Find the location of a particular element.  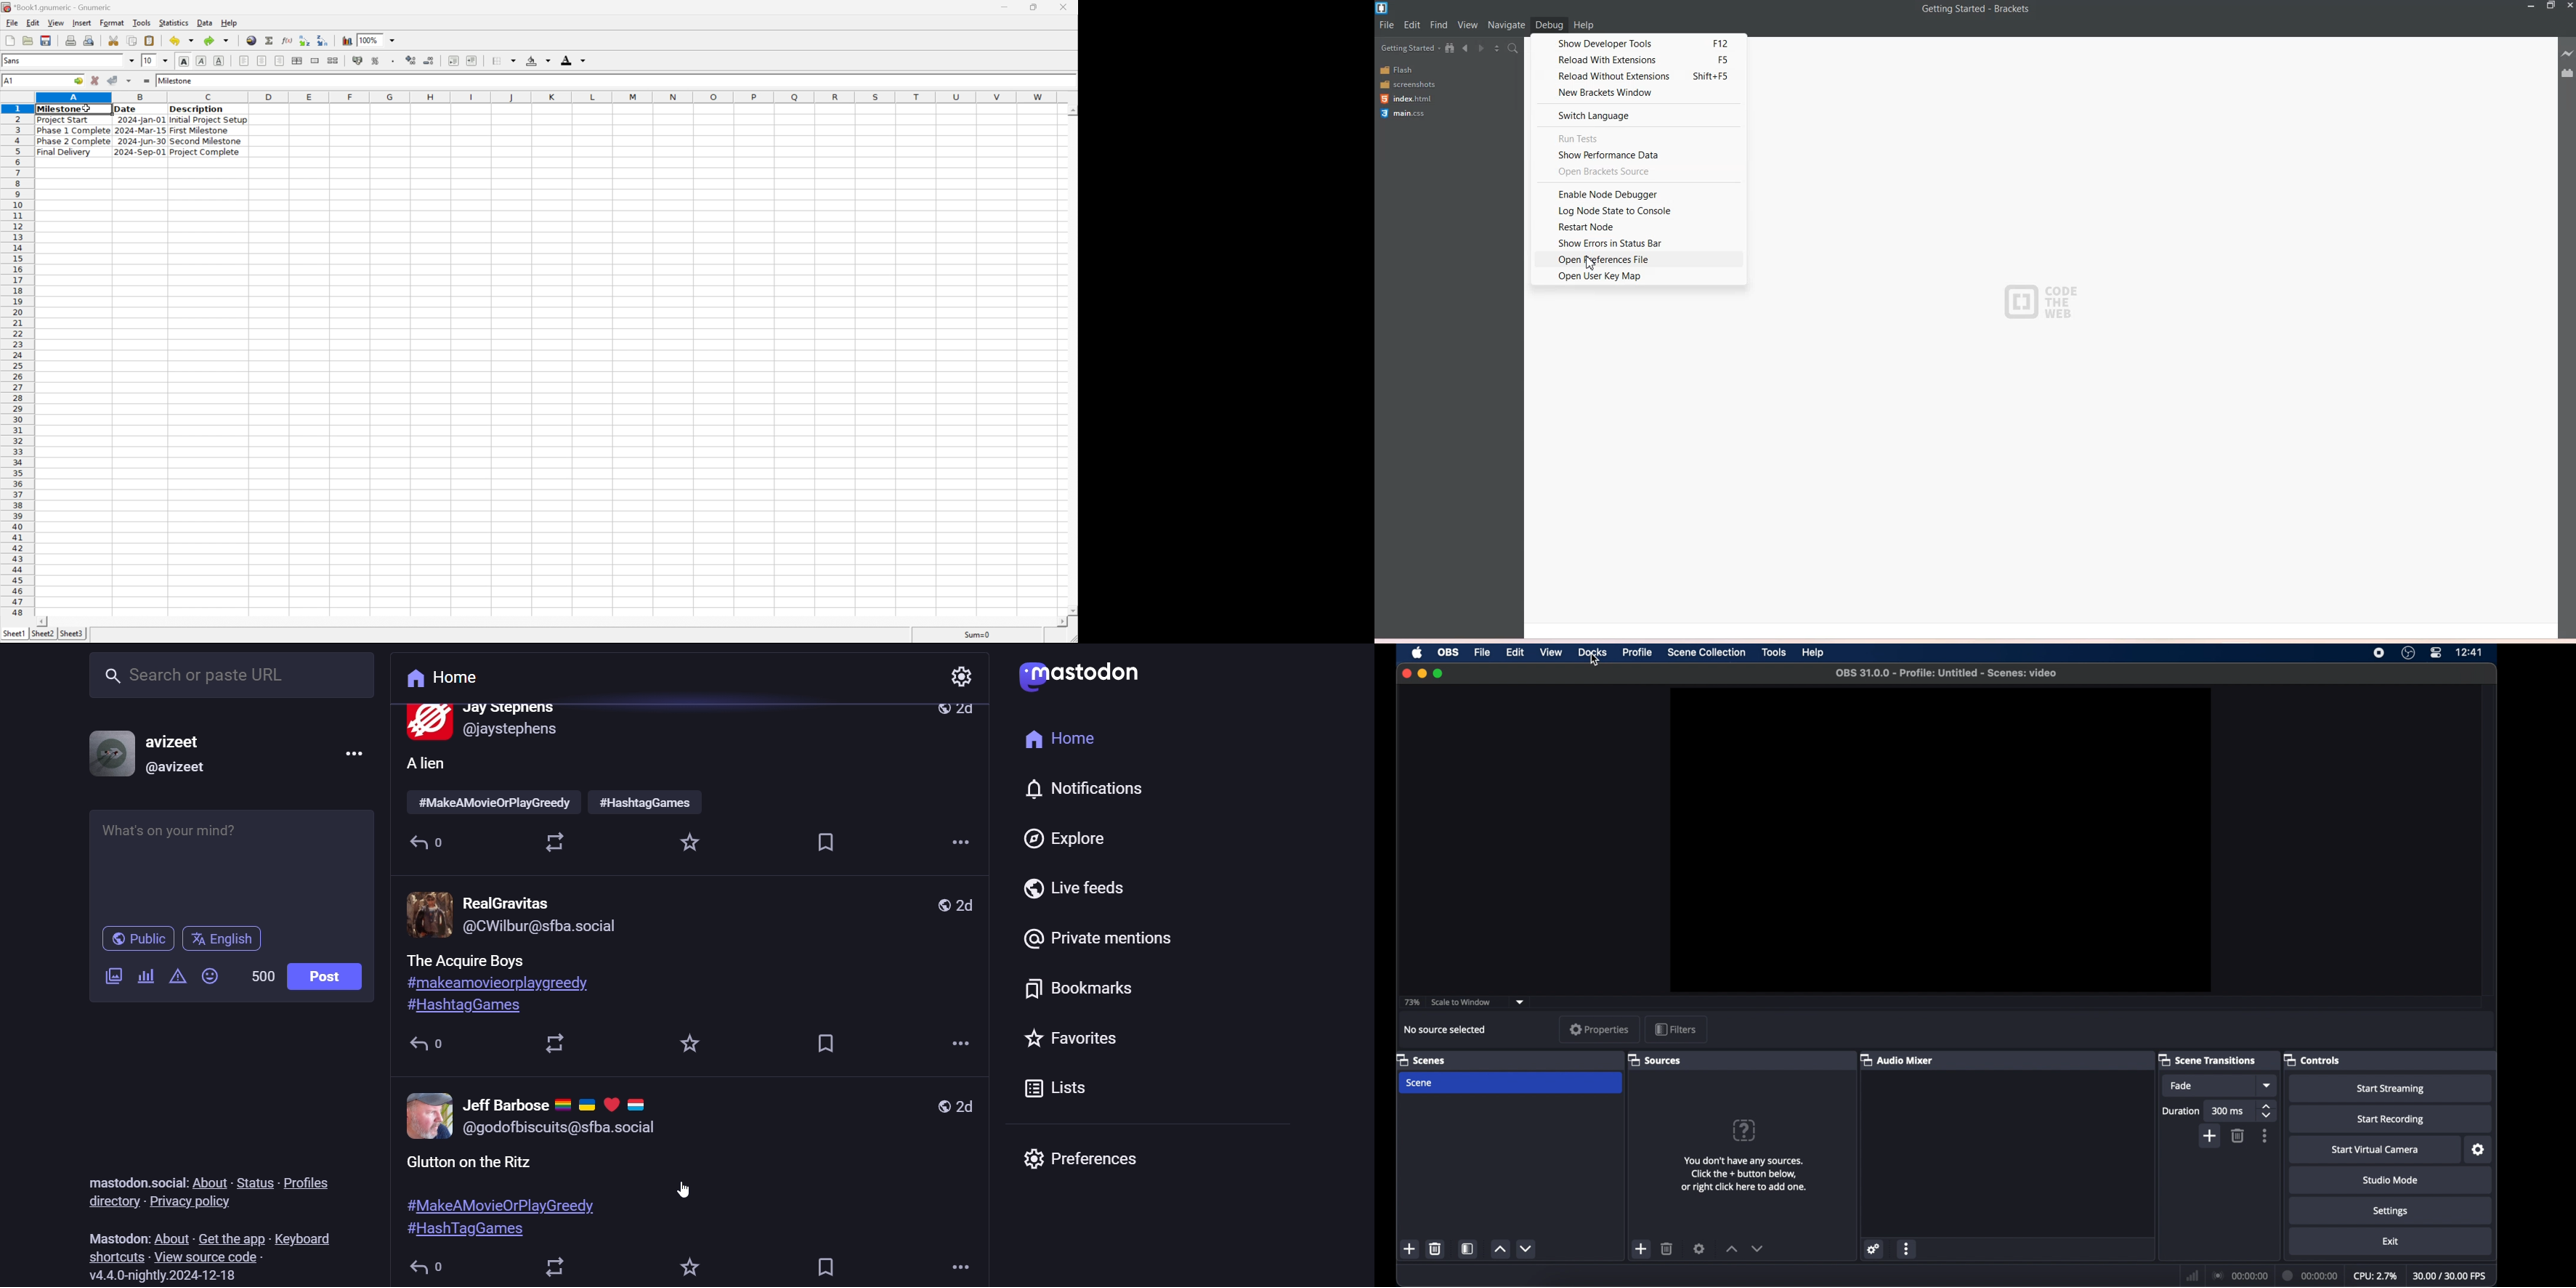

delete is located at coordinates (1435, 1248).